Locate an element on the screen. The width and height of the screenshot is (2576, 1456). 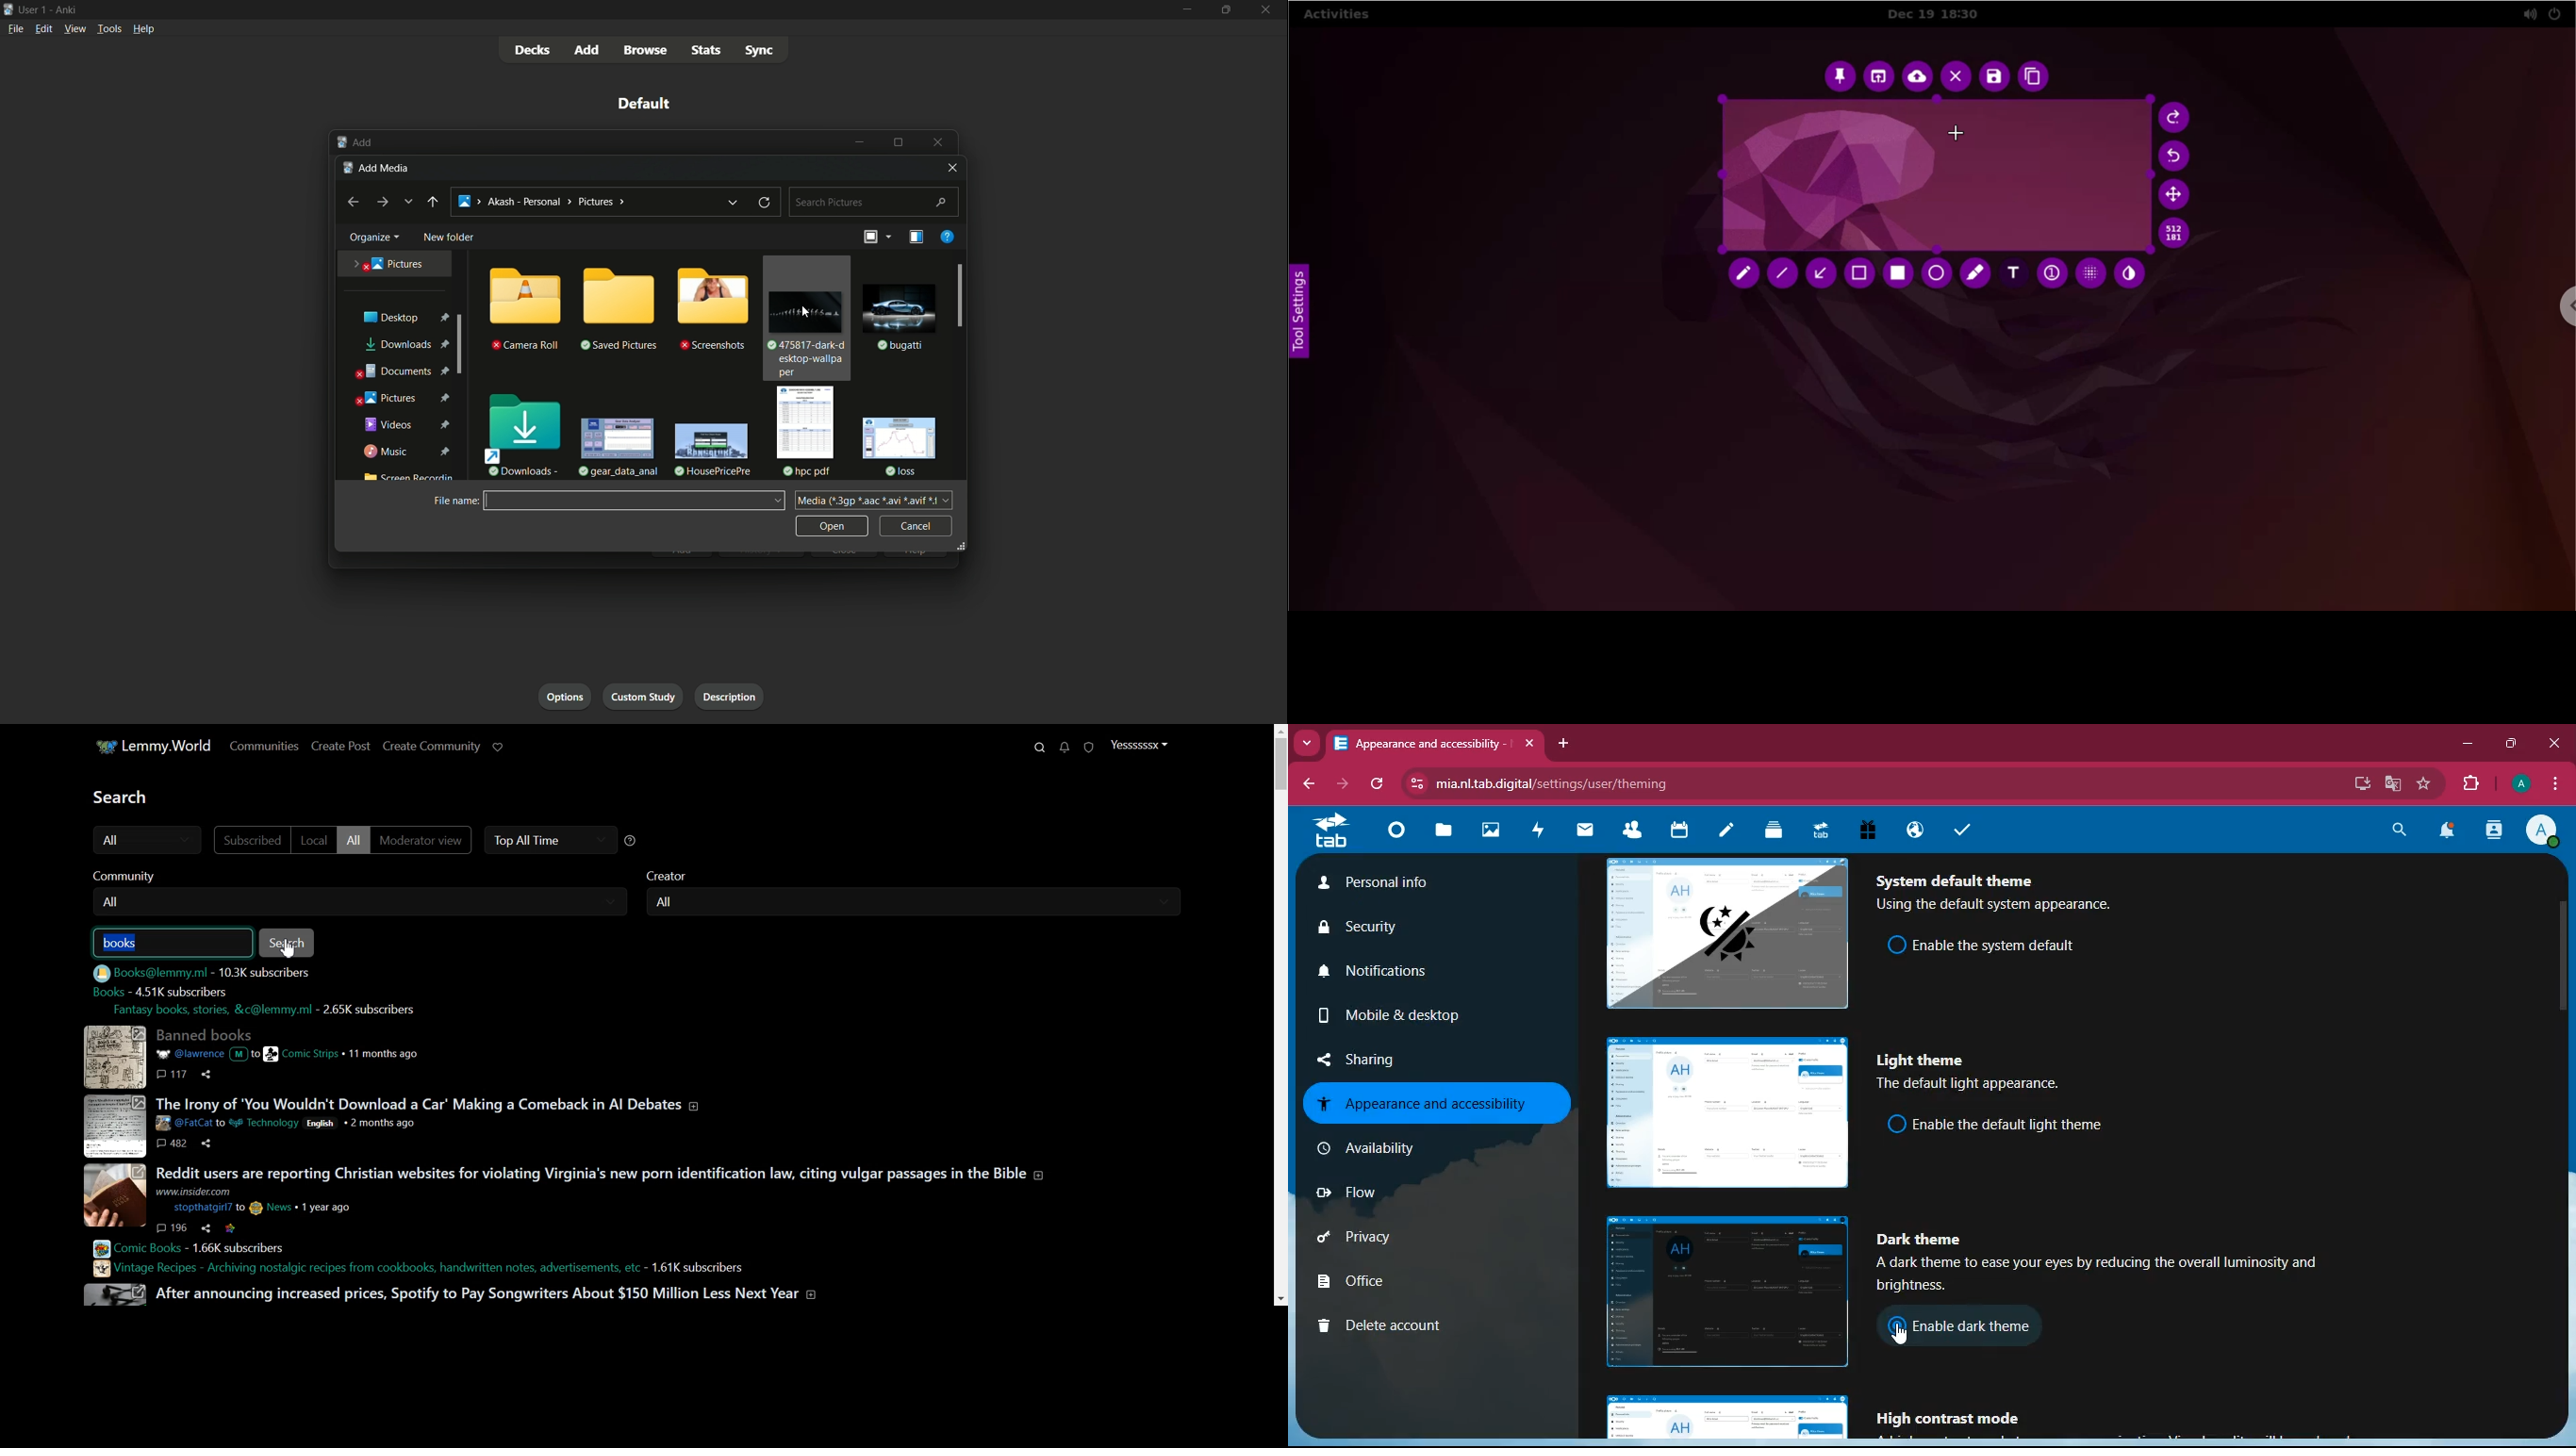
Profile is located at coordinates (1144, 744).